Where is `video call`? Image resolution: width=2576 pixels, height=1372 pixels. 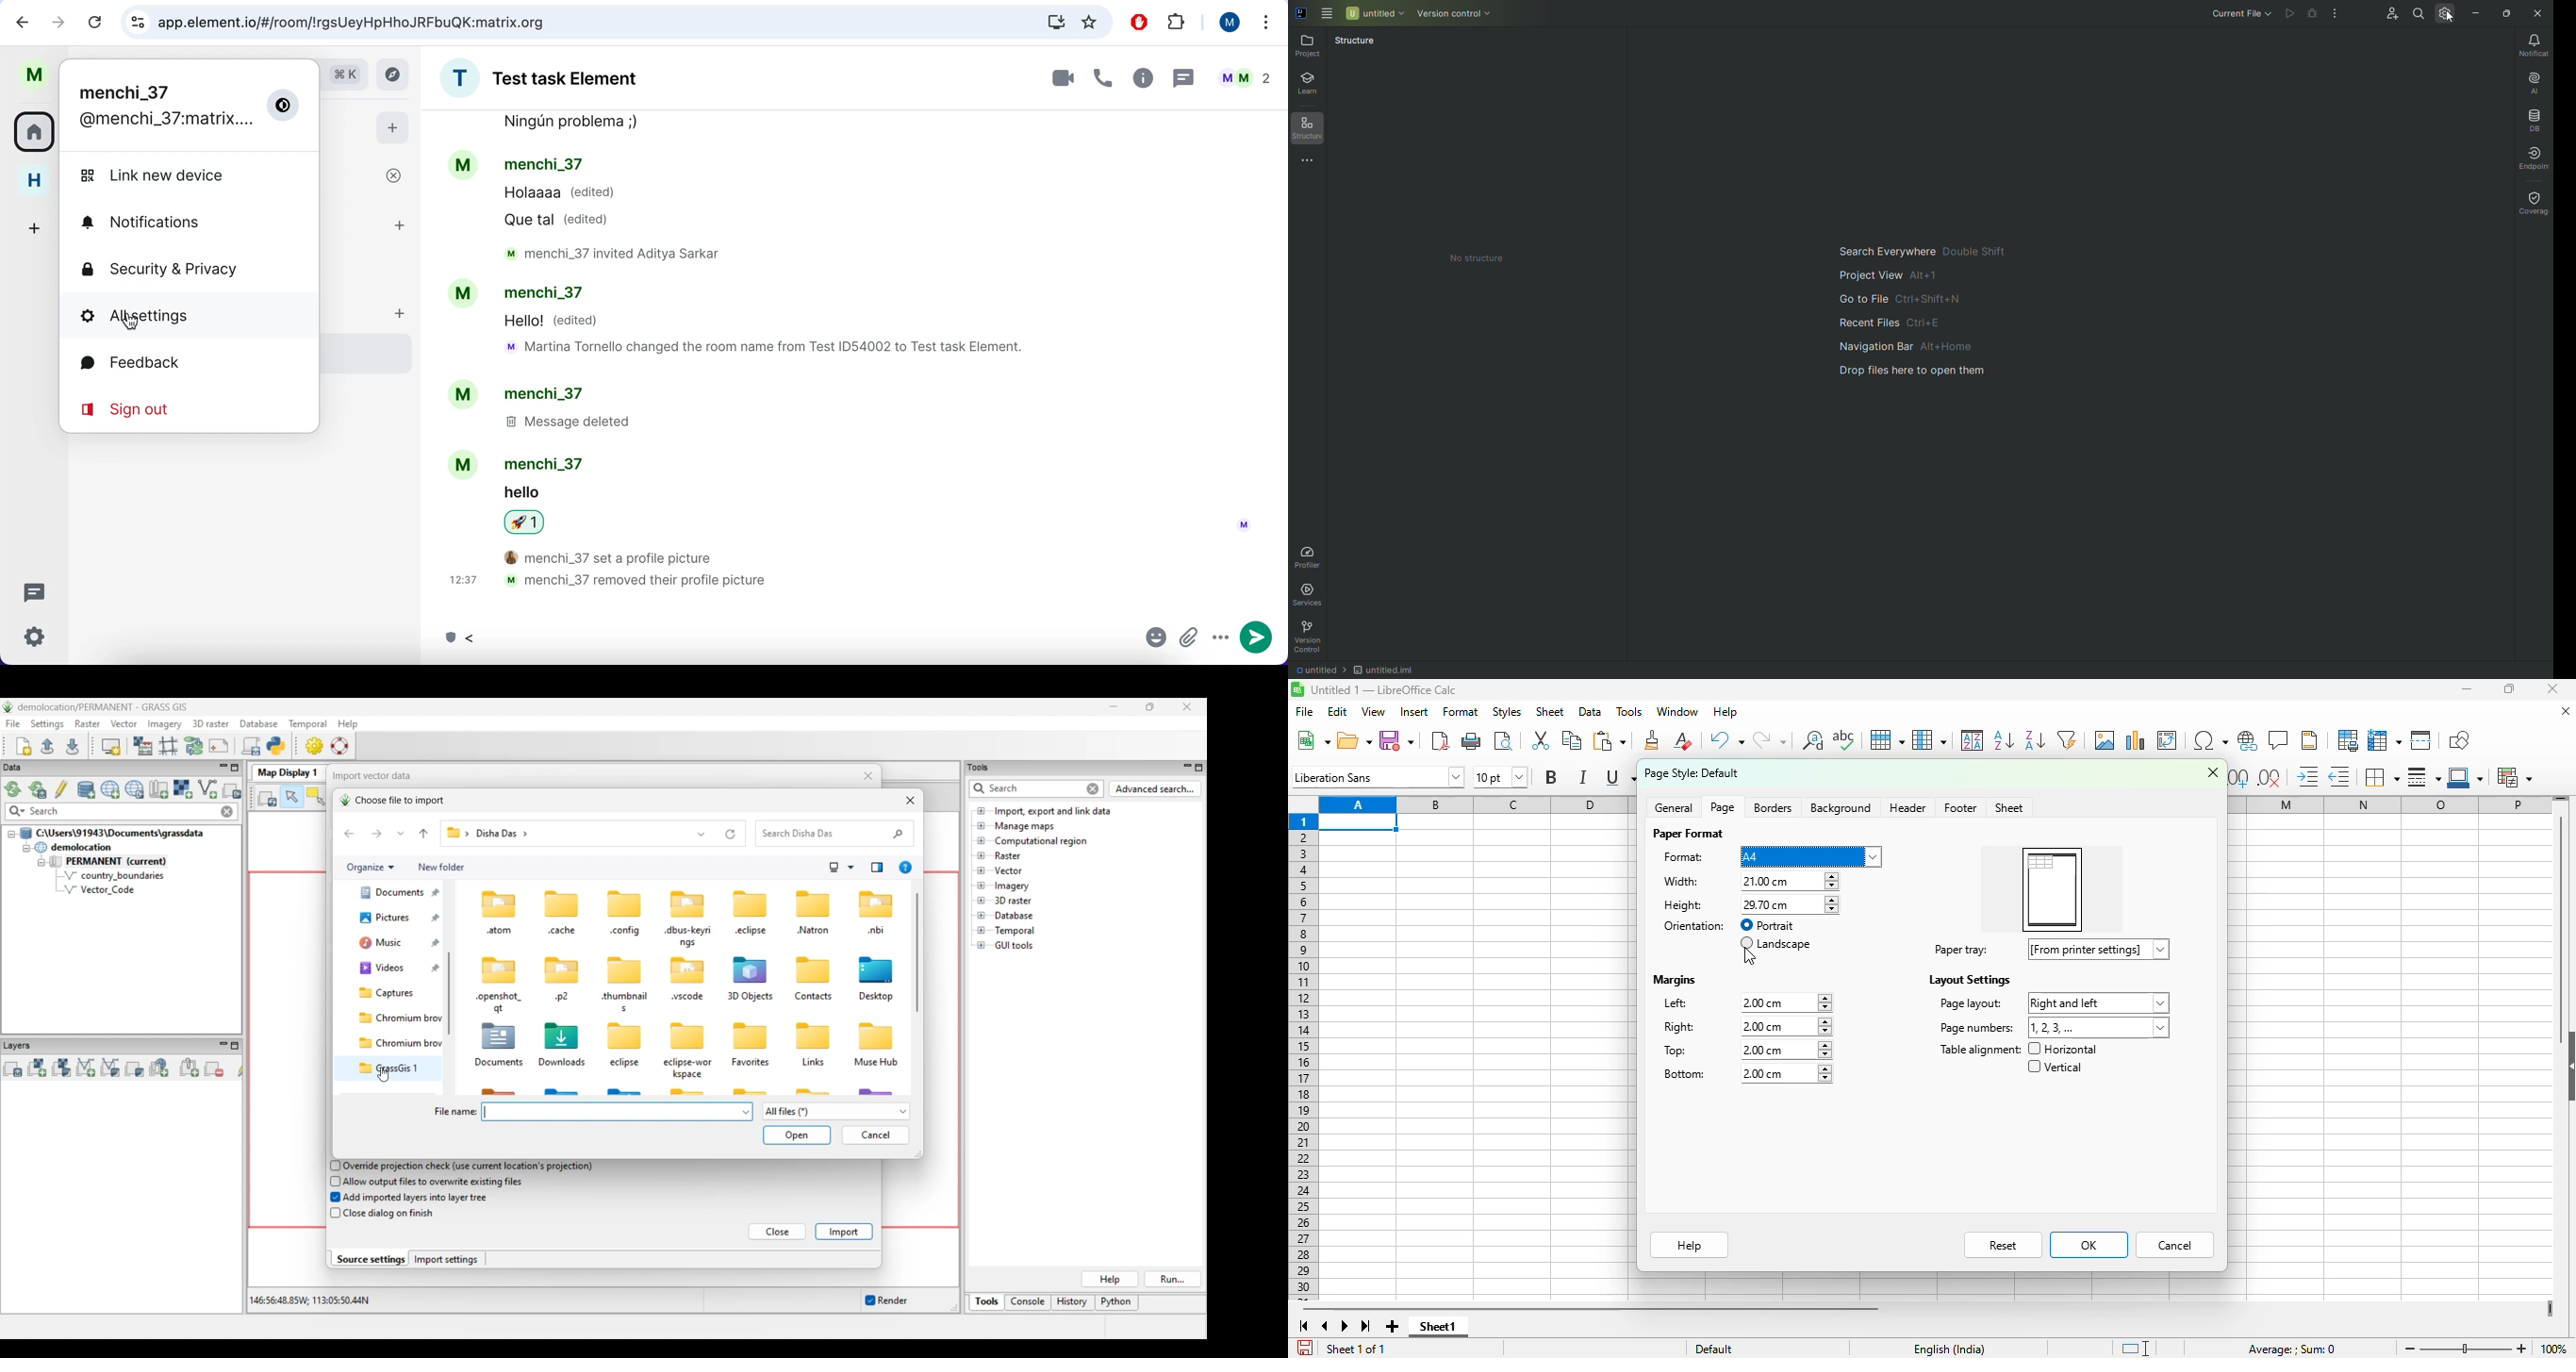 video call is located at coordinates (1055, 78).